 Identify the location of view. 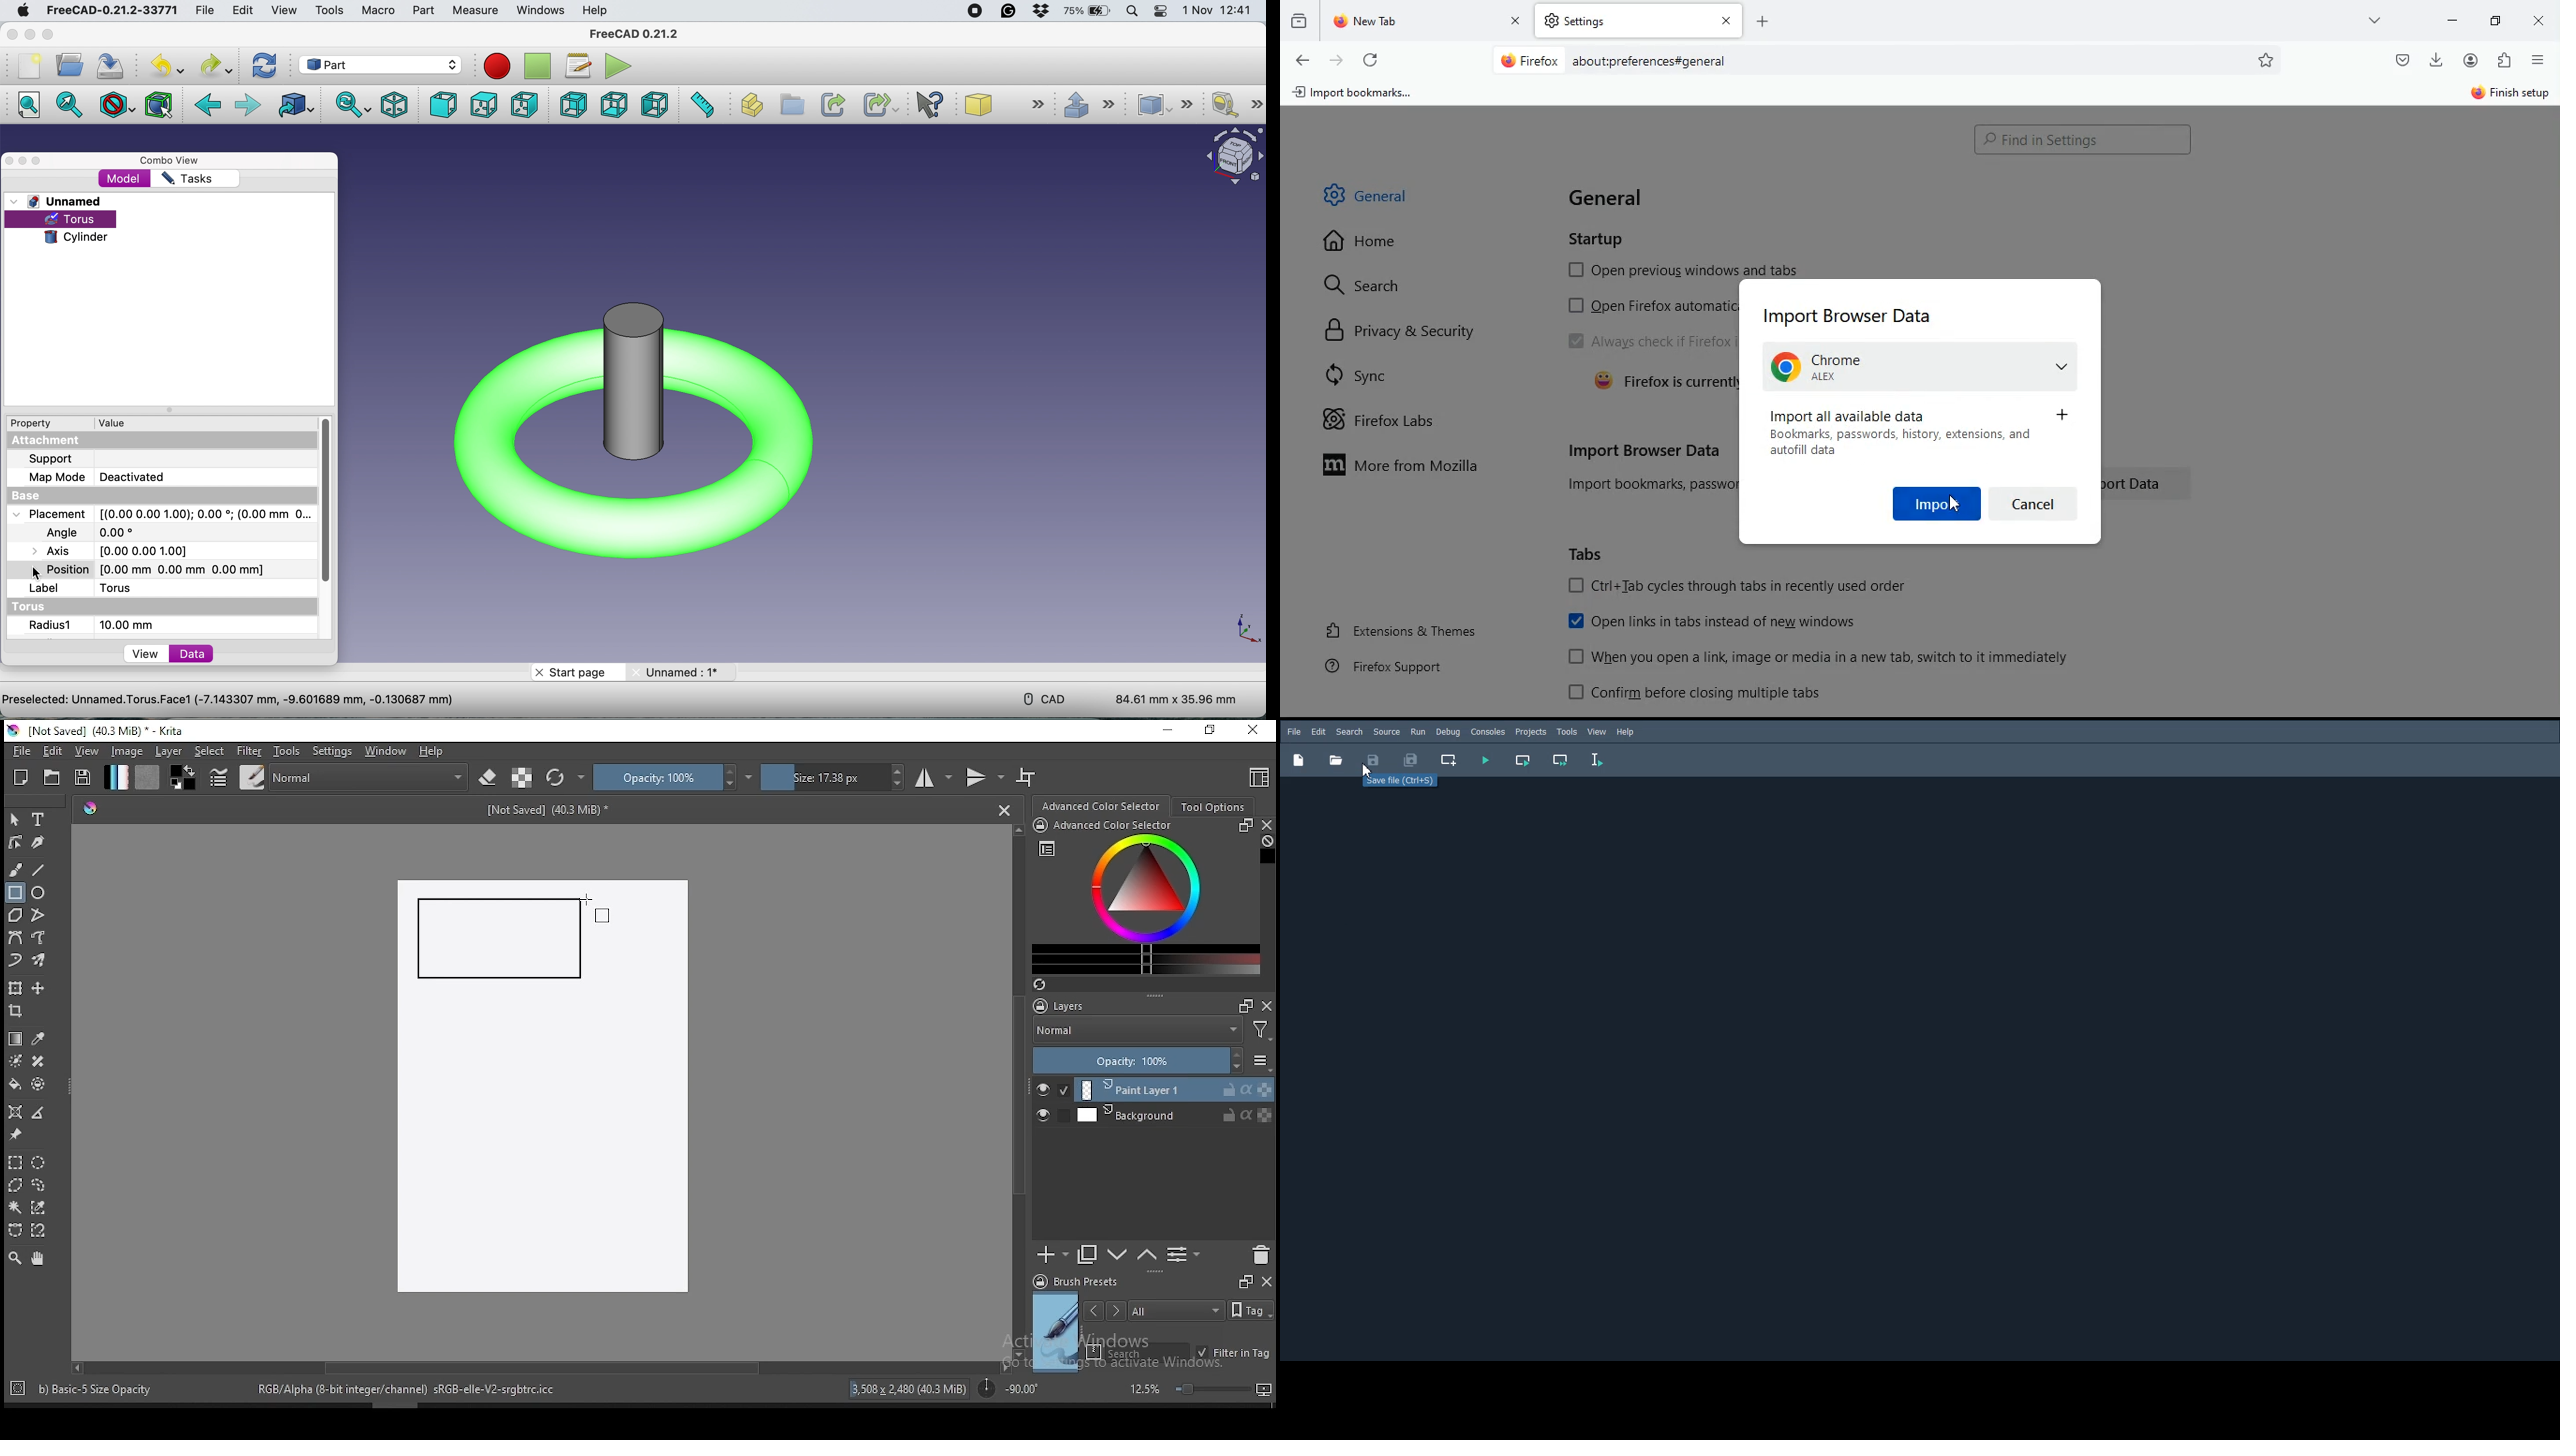
(86, 751).